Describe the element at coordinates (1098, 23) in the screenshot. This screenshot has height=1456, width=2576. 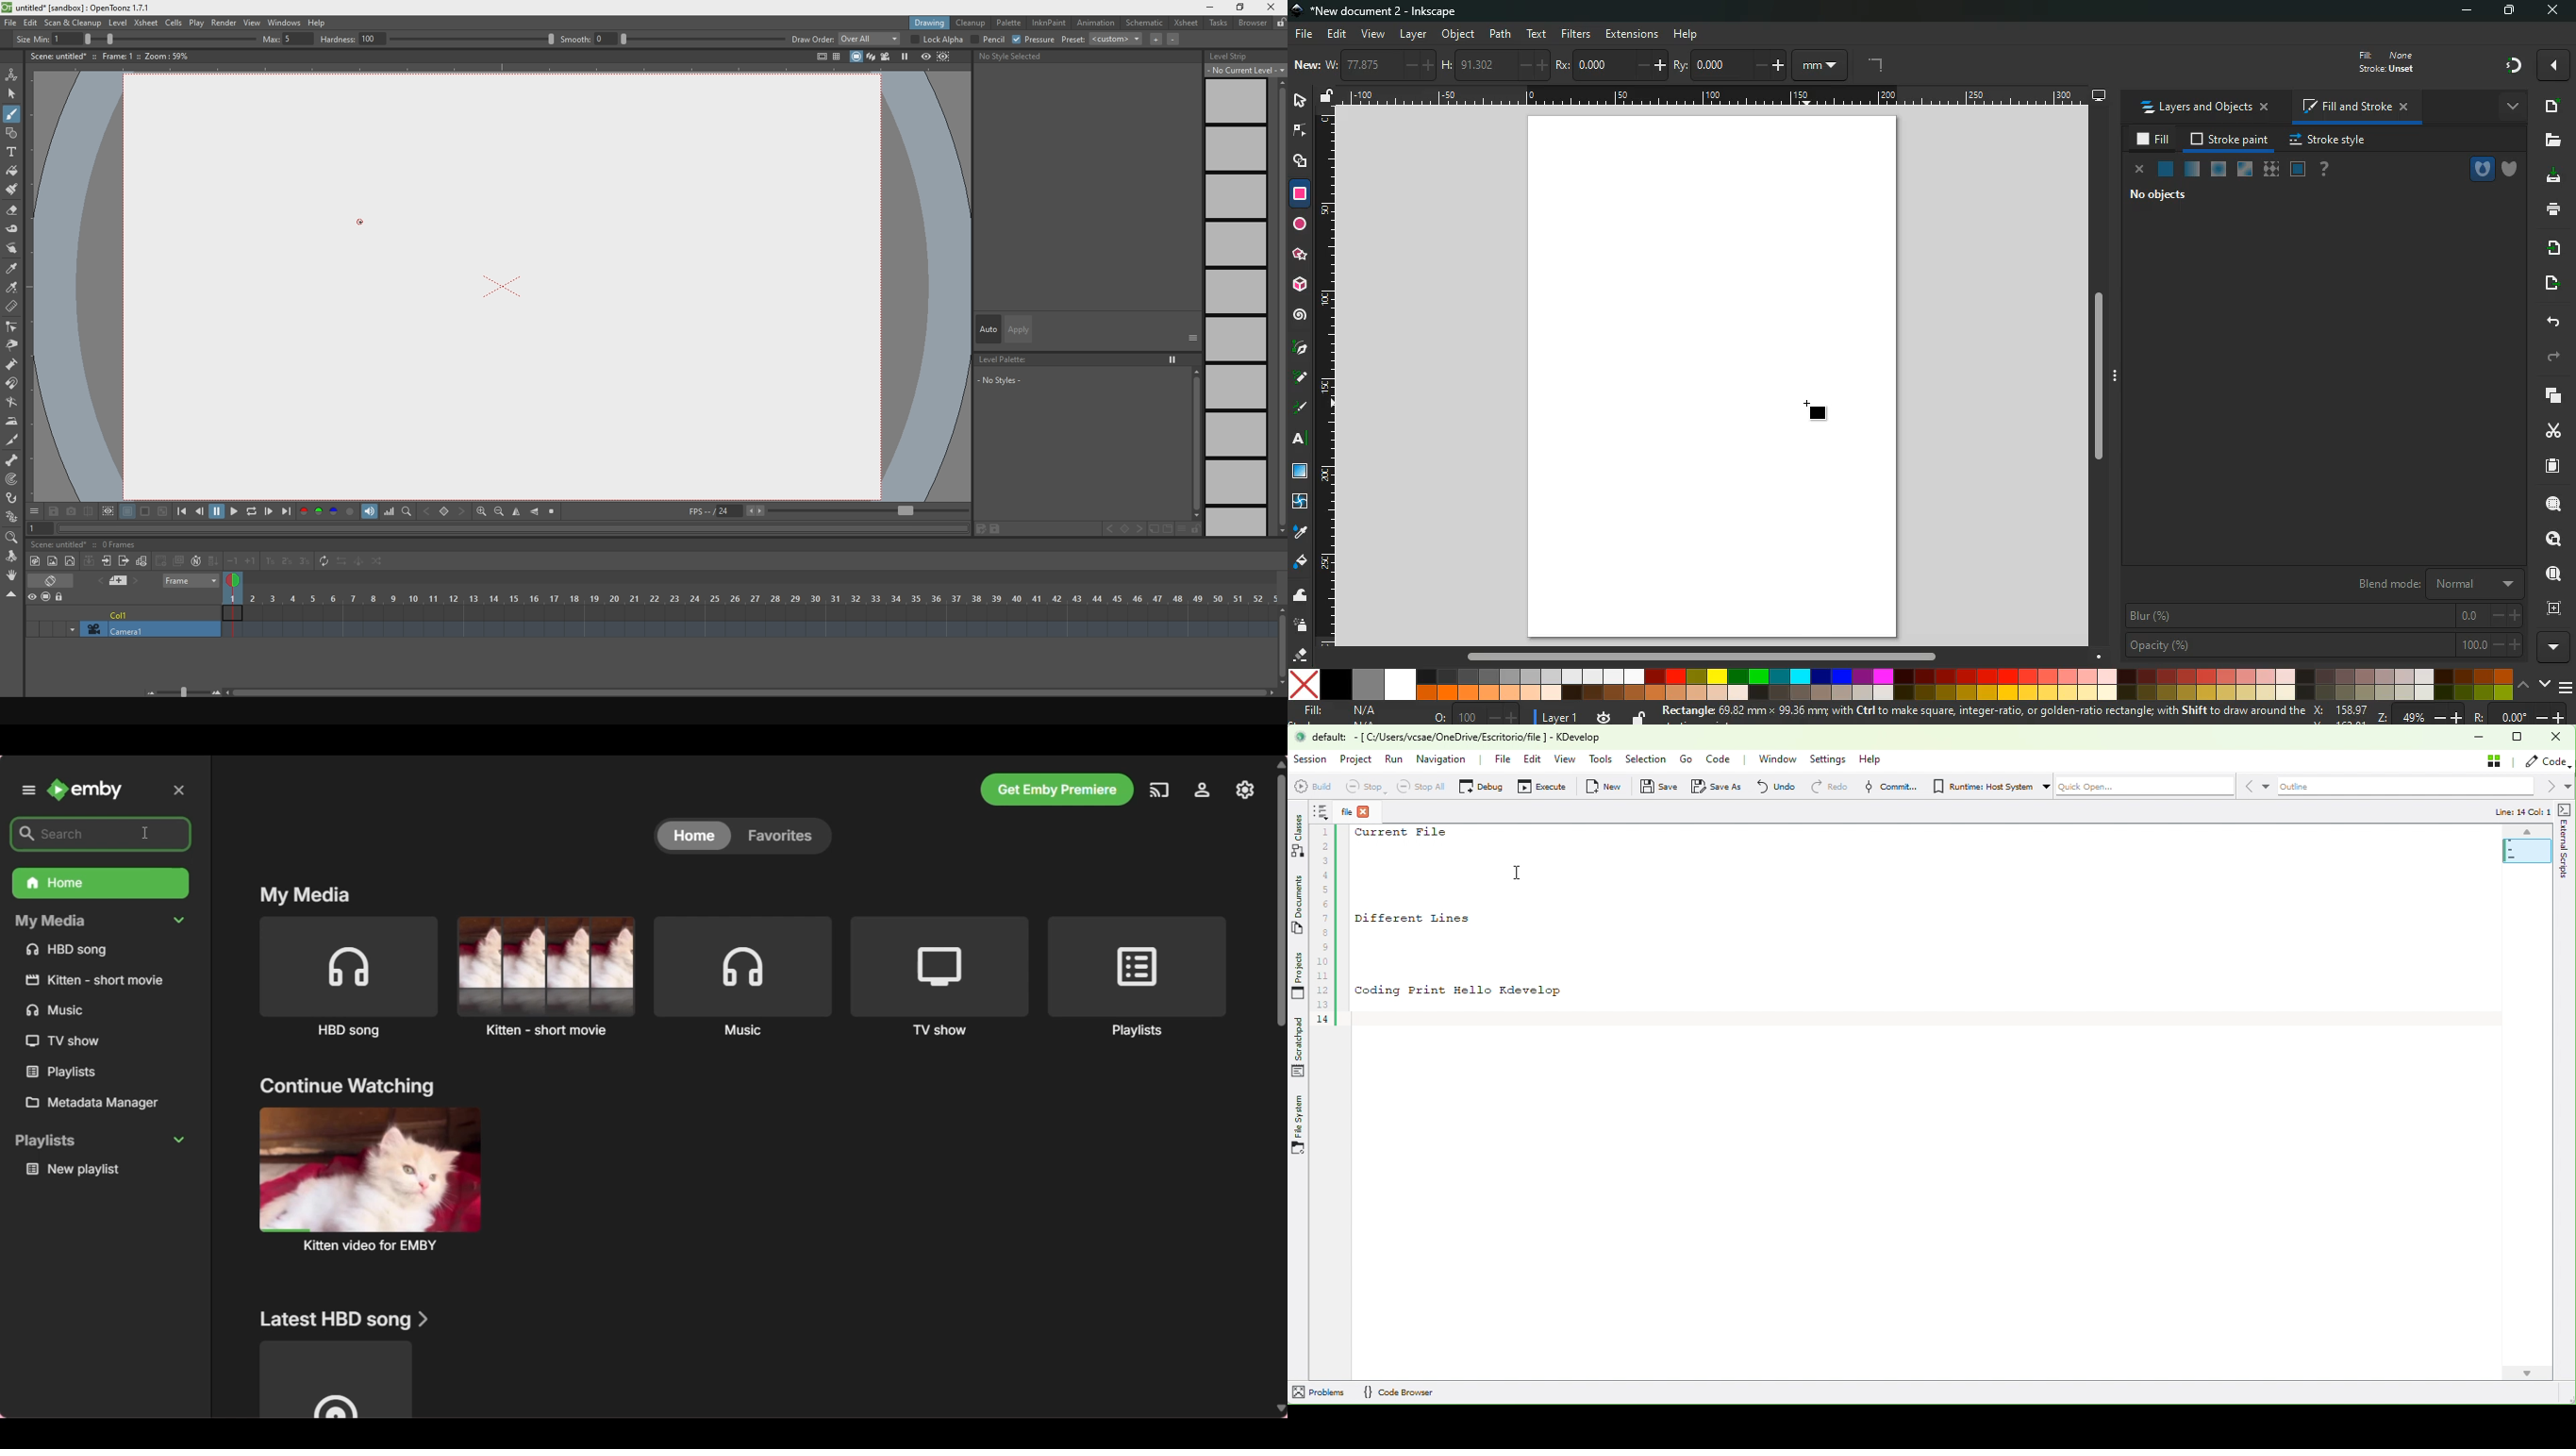
I see `animation` at that location.